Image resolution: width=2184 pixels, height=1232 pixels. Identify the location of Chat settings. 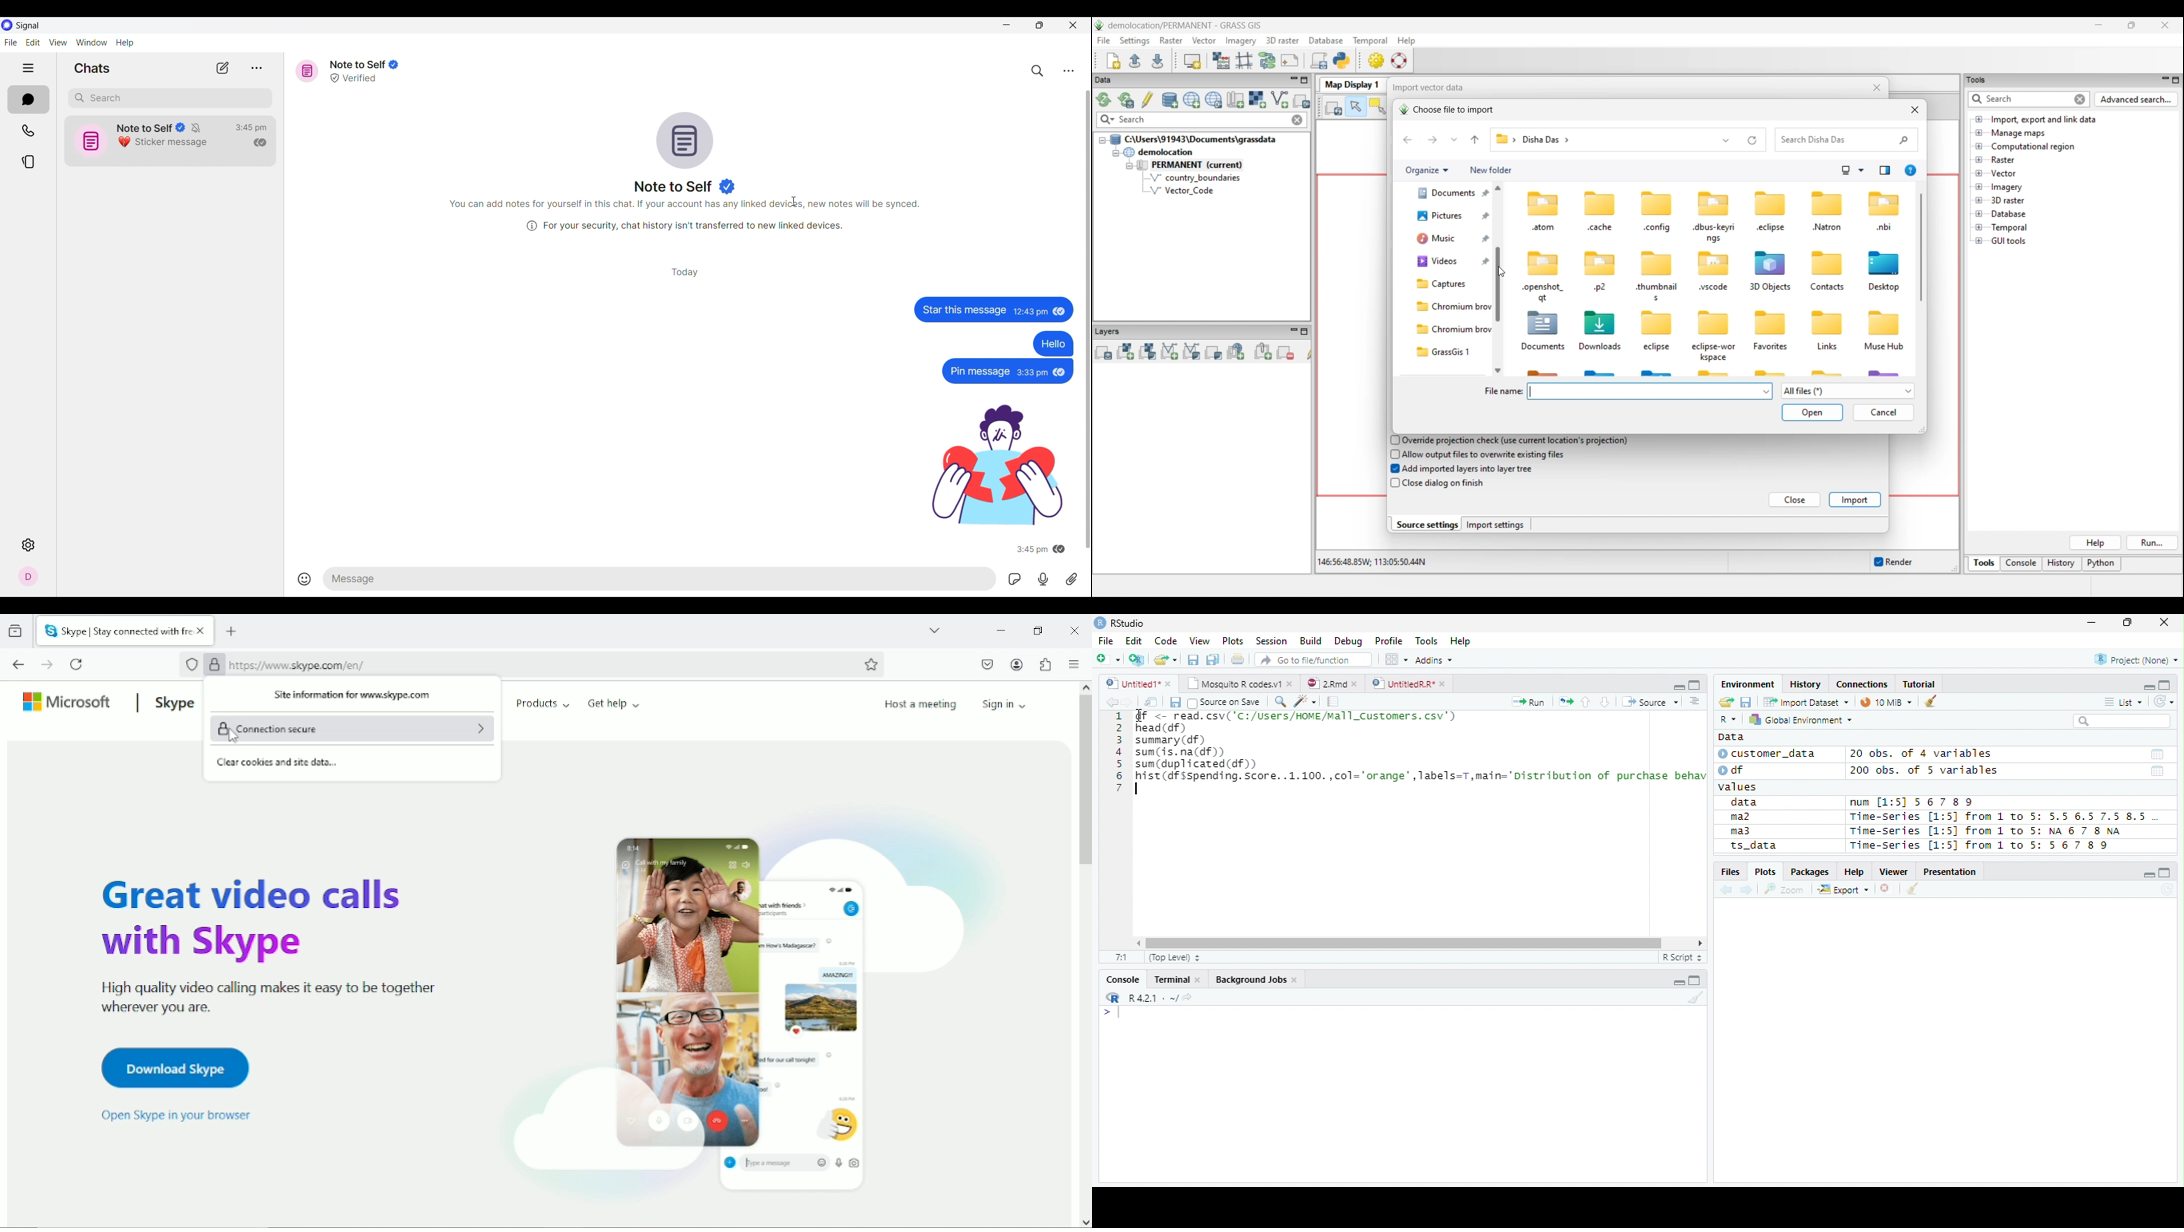
(1070, 69).